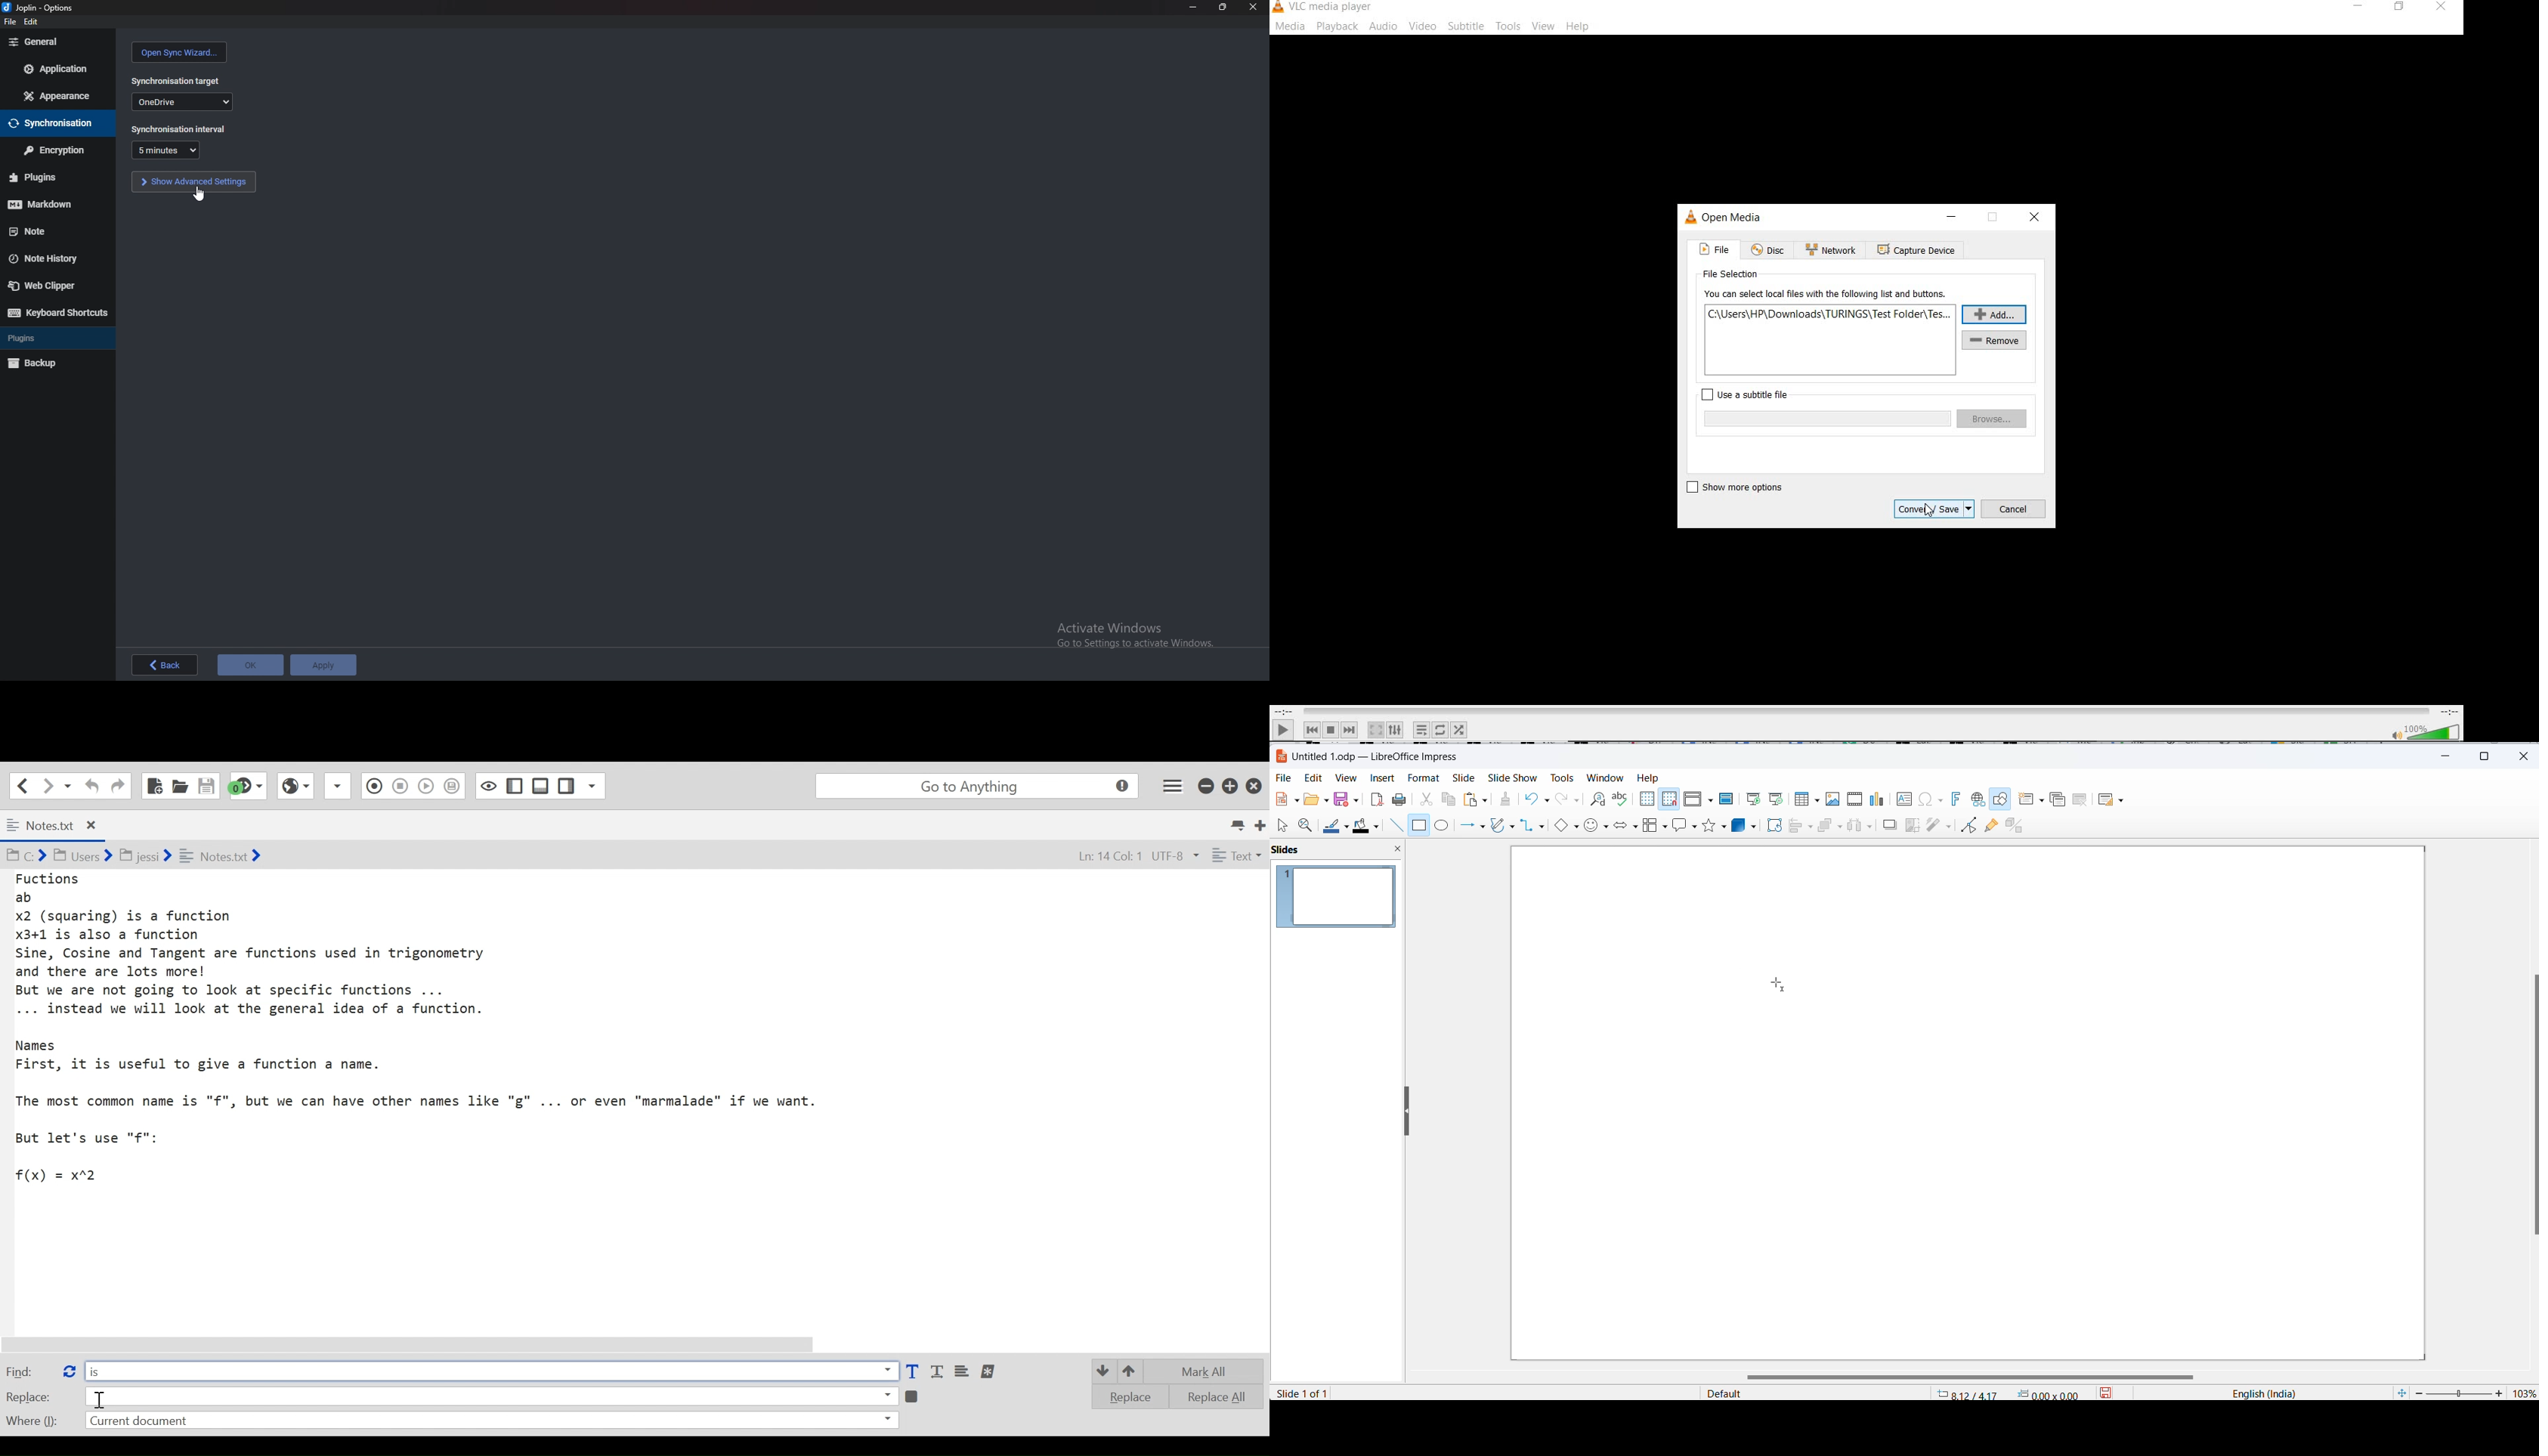 This screenshot has height=1456, width=2548. I want to click on redo, so click(1568, 800).